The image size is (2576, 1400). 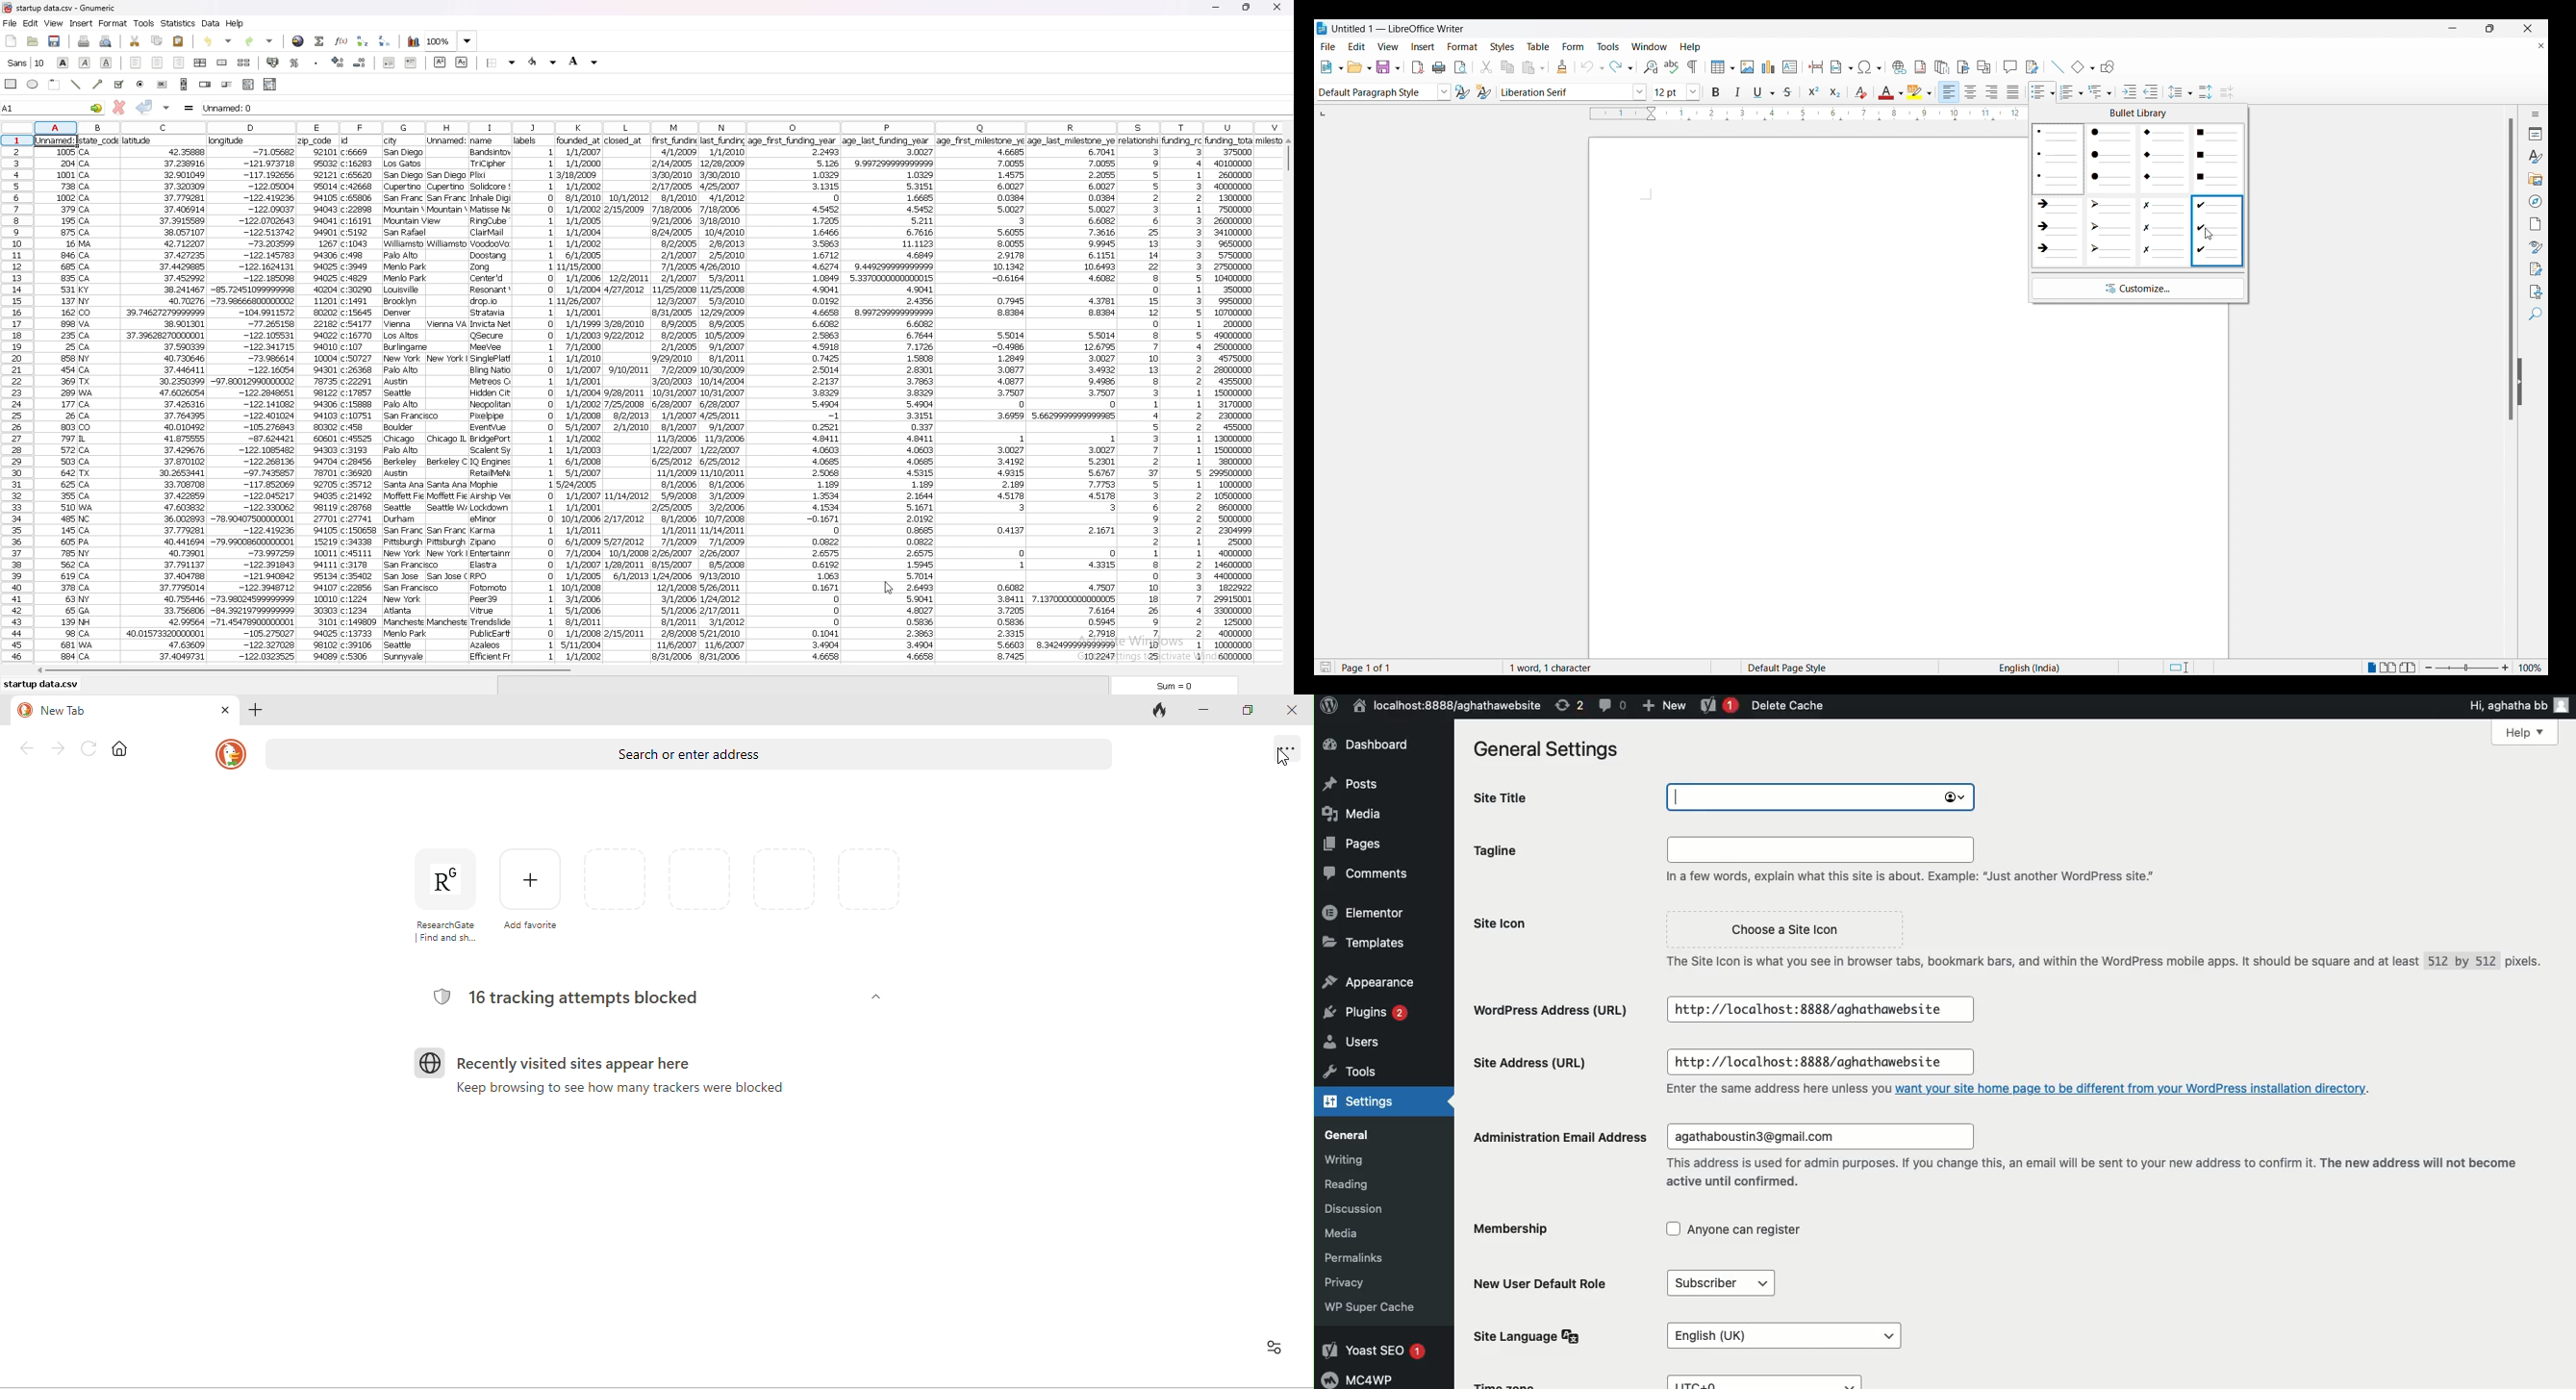 I want to click on Selected outline format, so click(x=2100, y=91).